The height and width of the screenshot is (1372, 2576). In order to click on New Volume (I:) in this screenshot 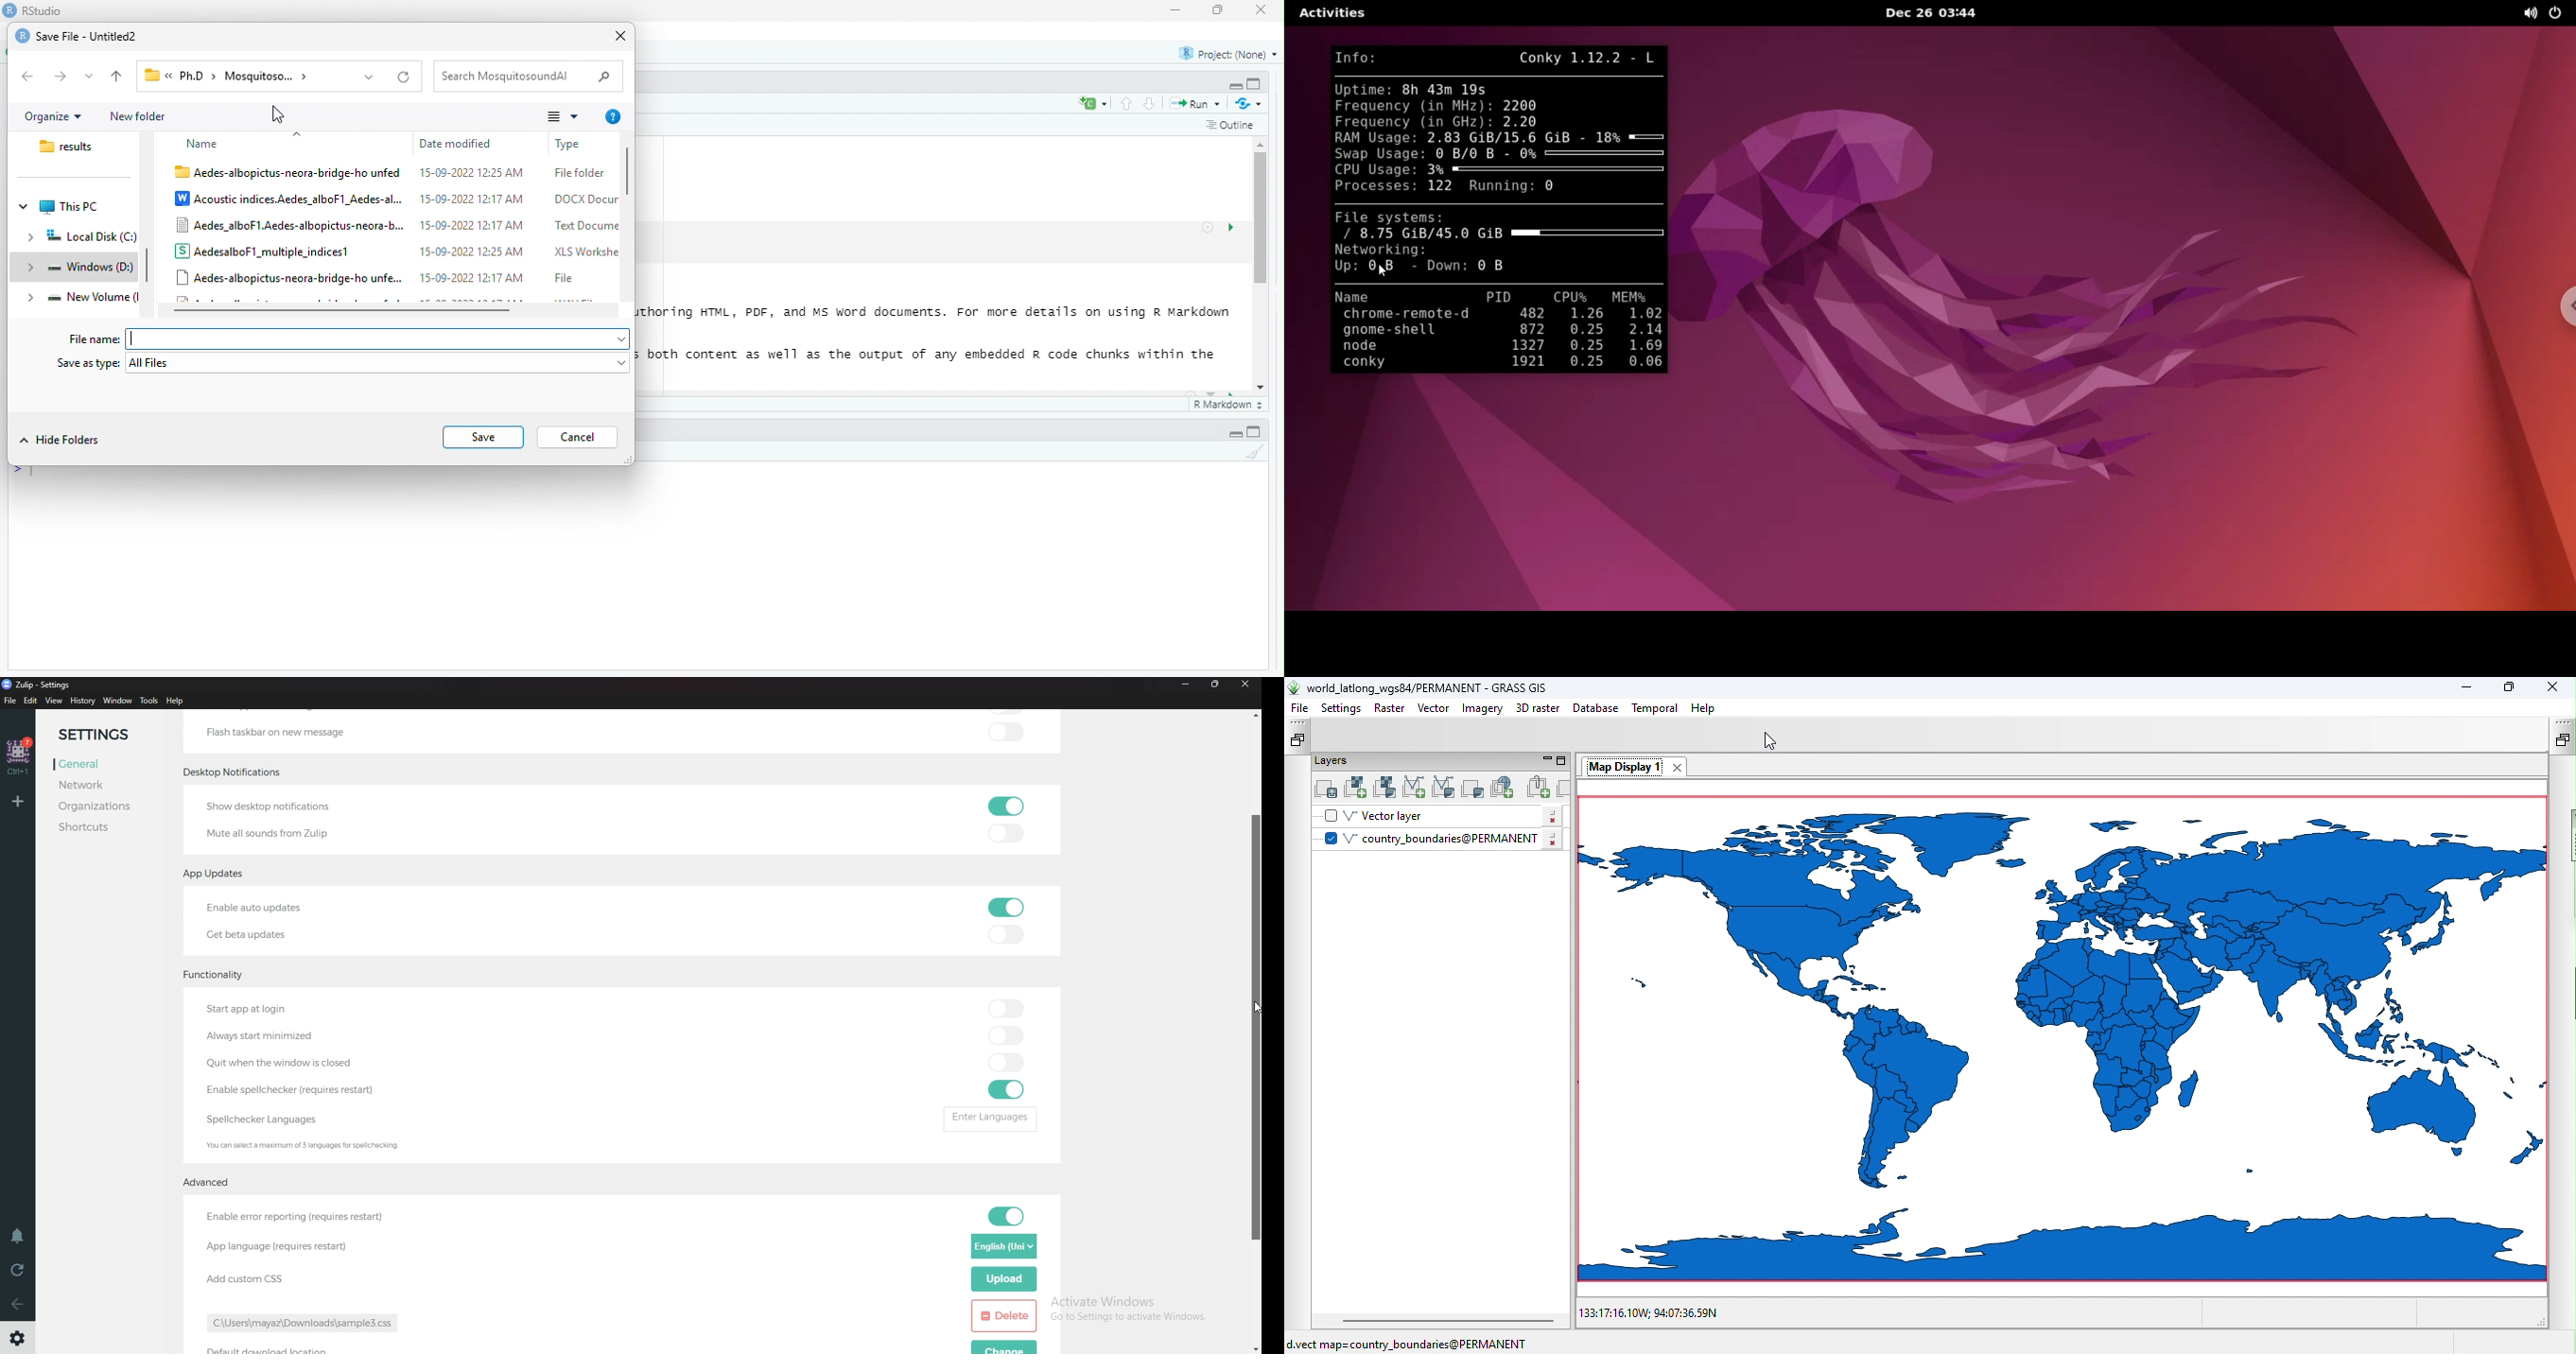, I will do `click(91, 296)`.